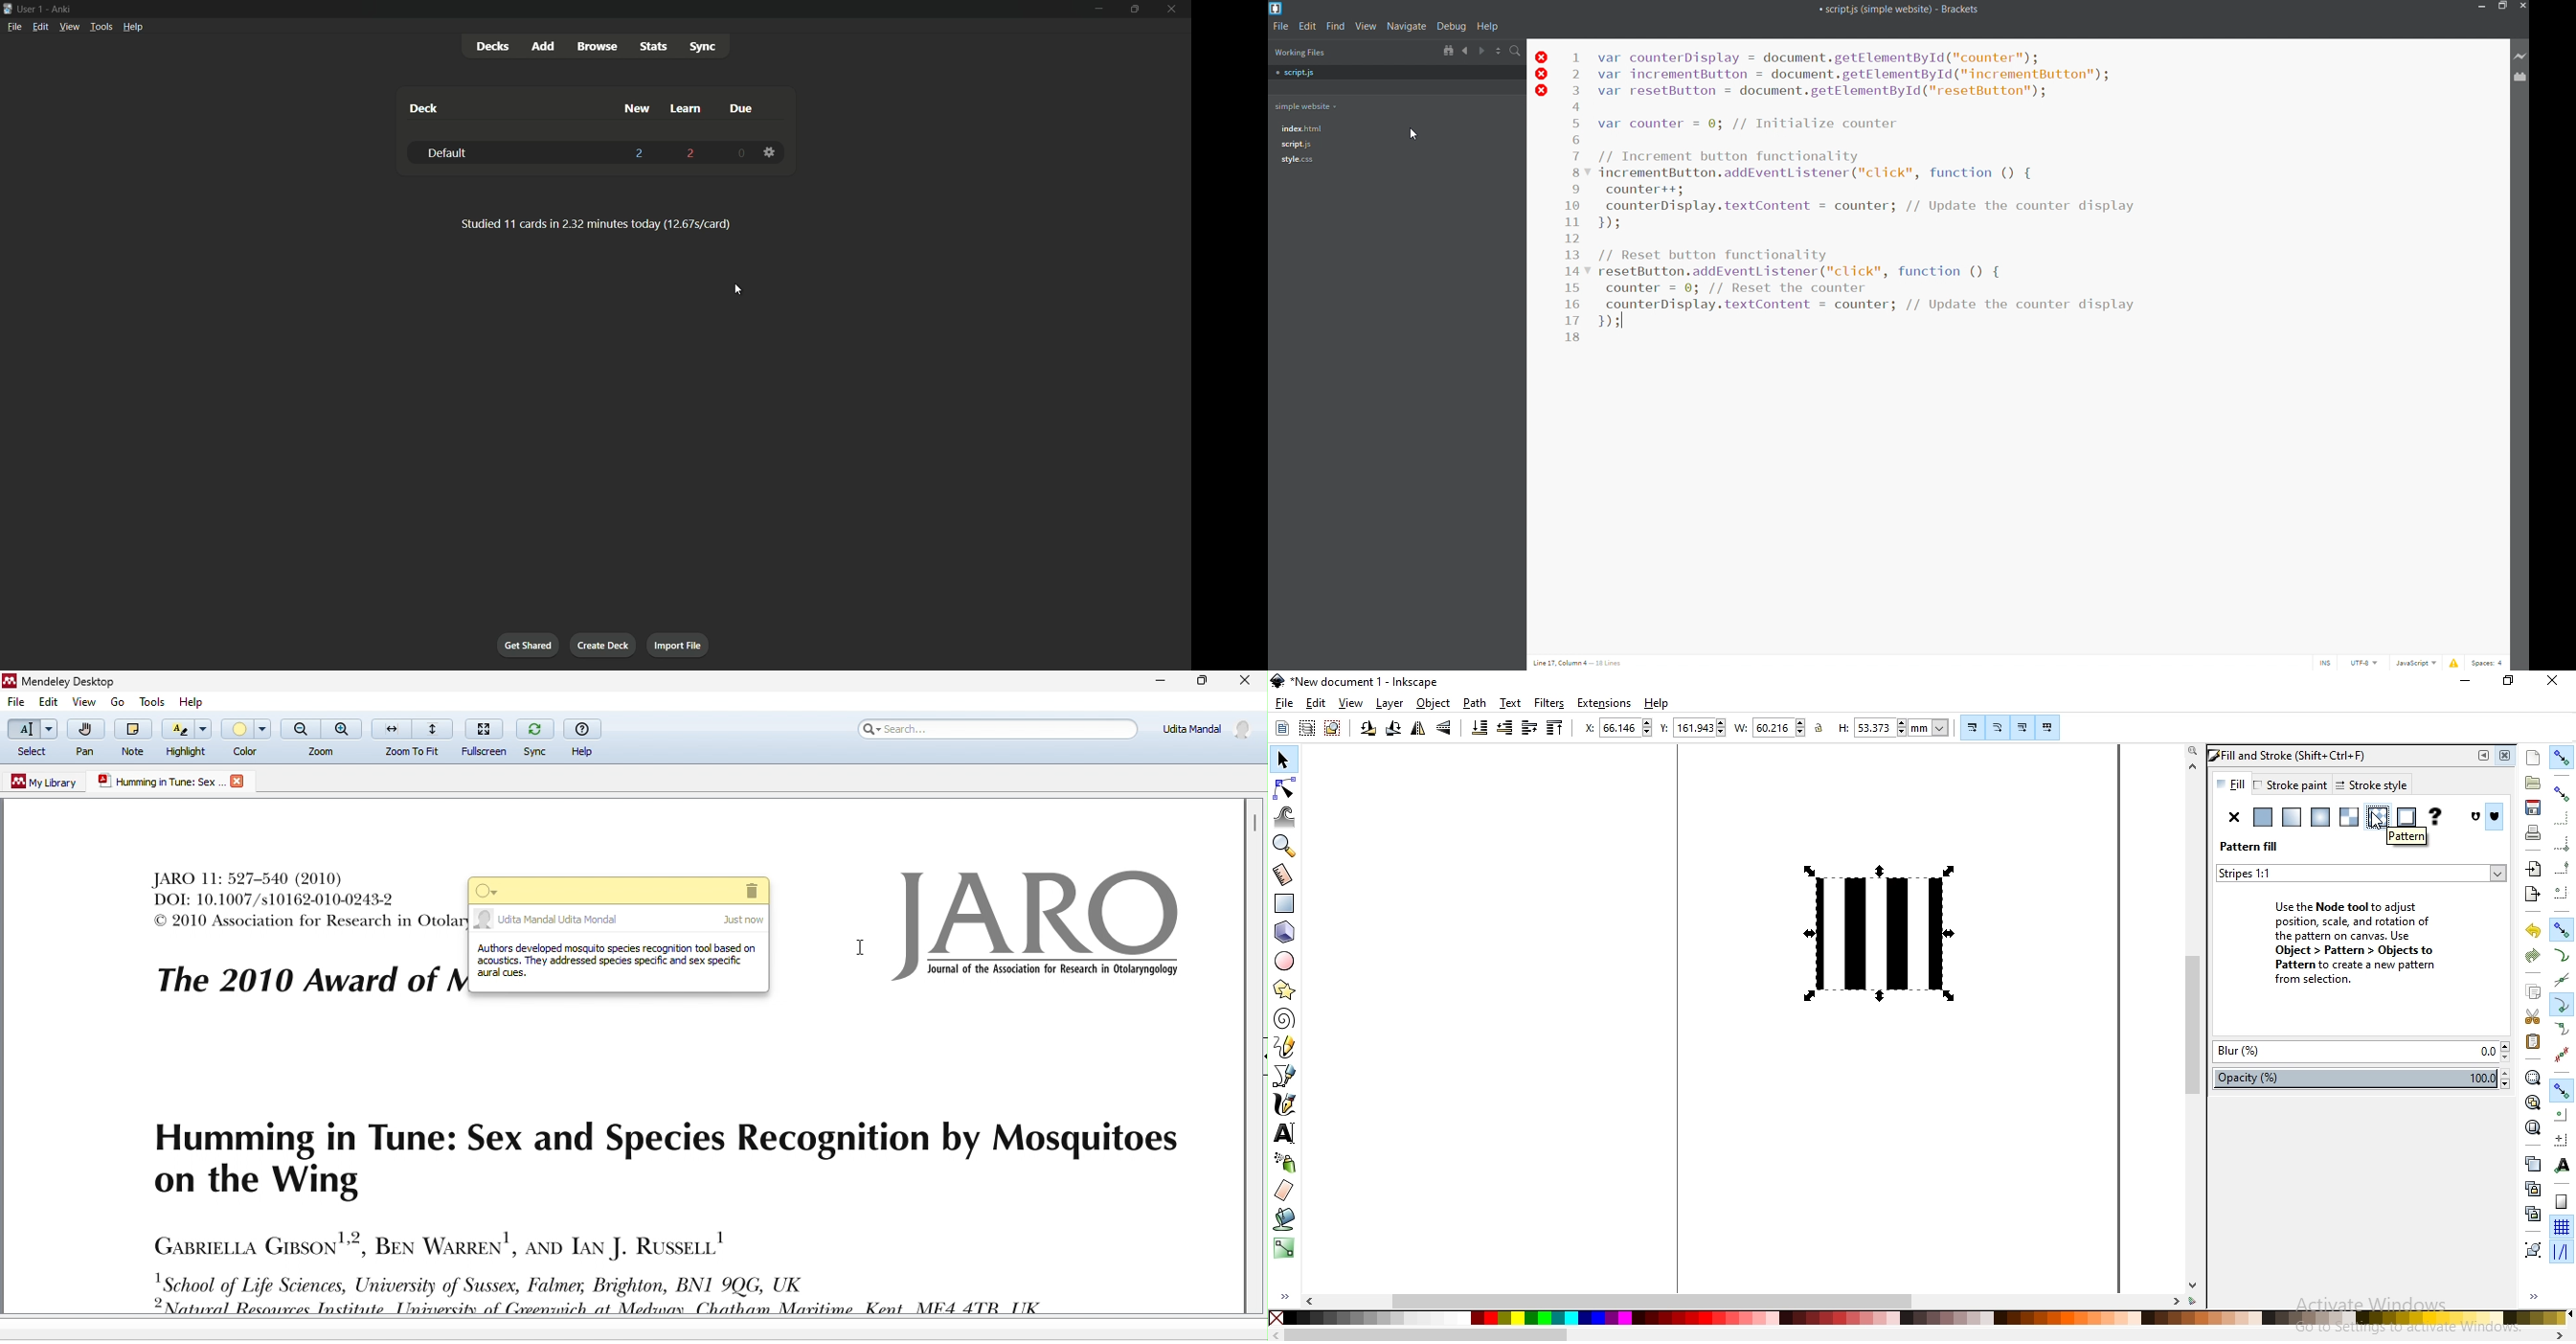 The image size is (2576, 1344). I want to click on pattern fill, so click(2249, 847).